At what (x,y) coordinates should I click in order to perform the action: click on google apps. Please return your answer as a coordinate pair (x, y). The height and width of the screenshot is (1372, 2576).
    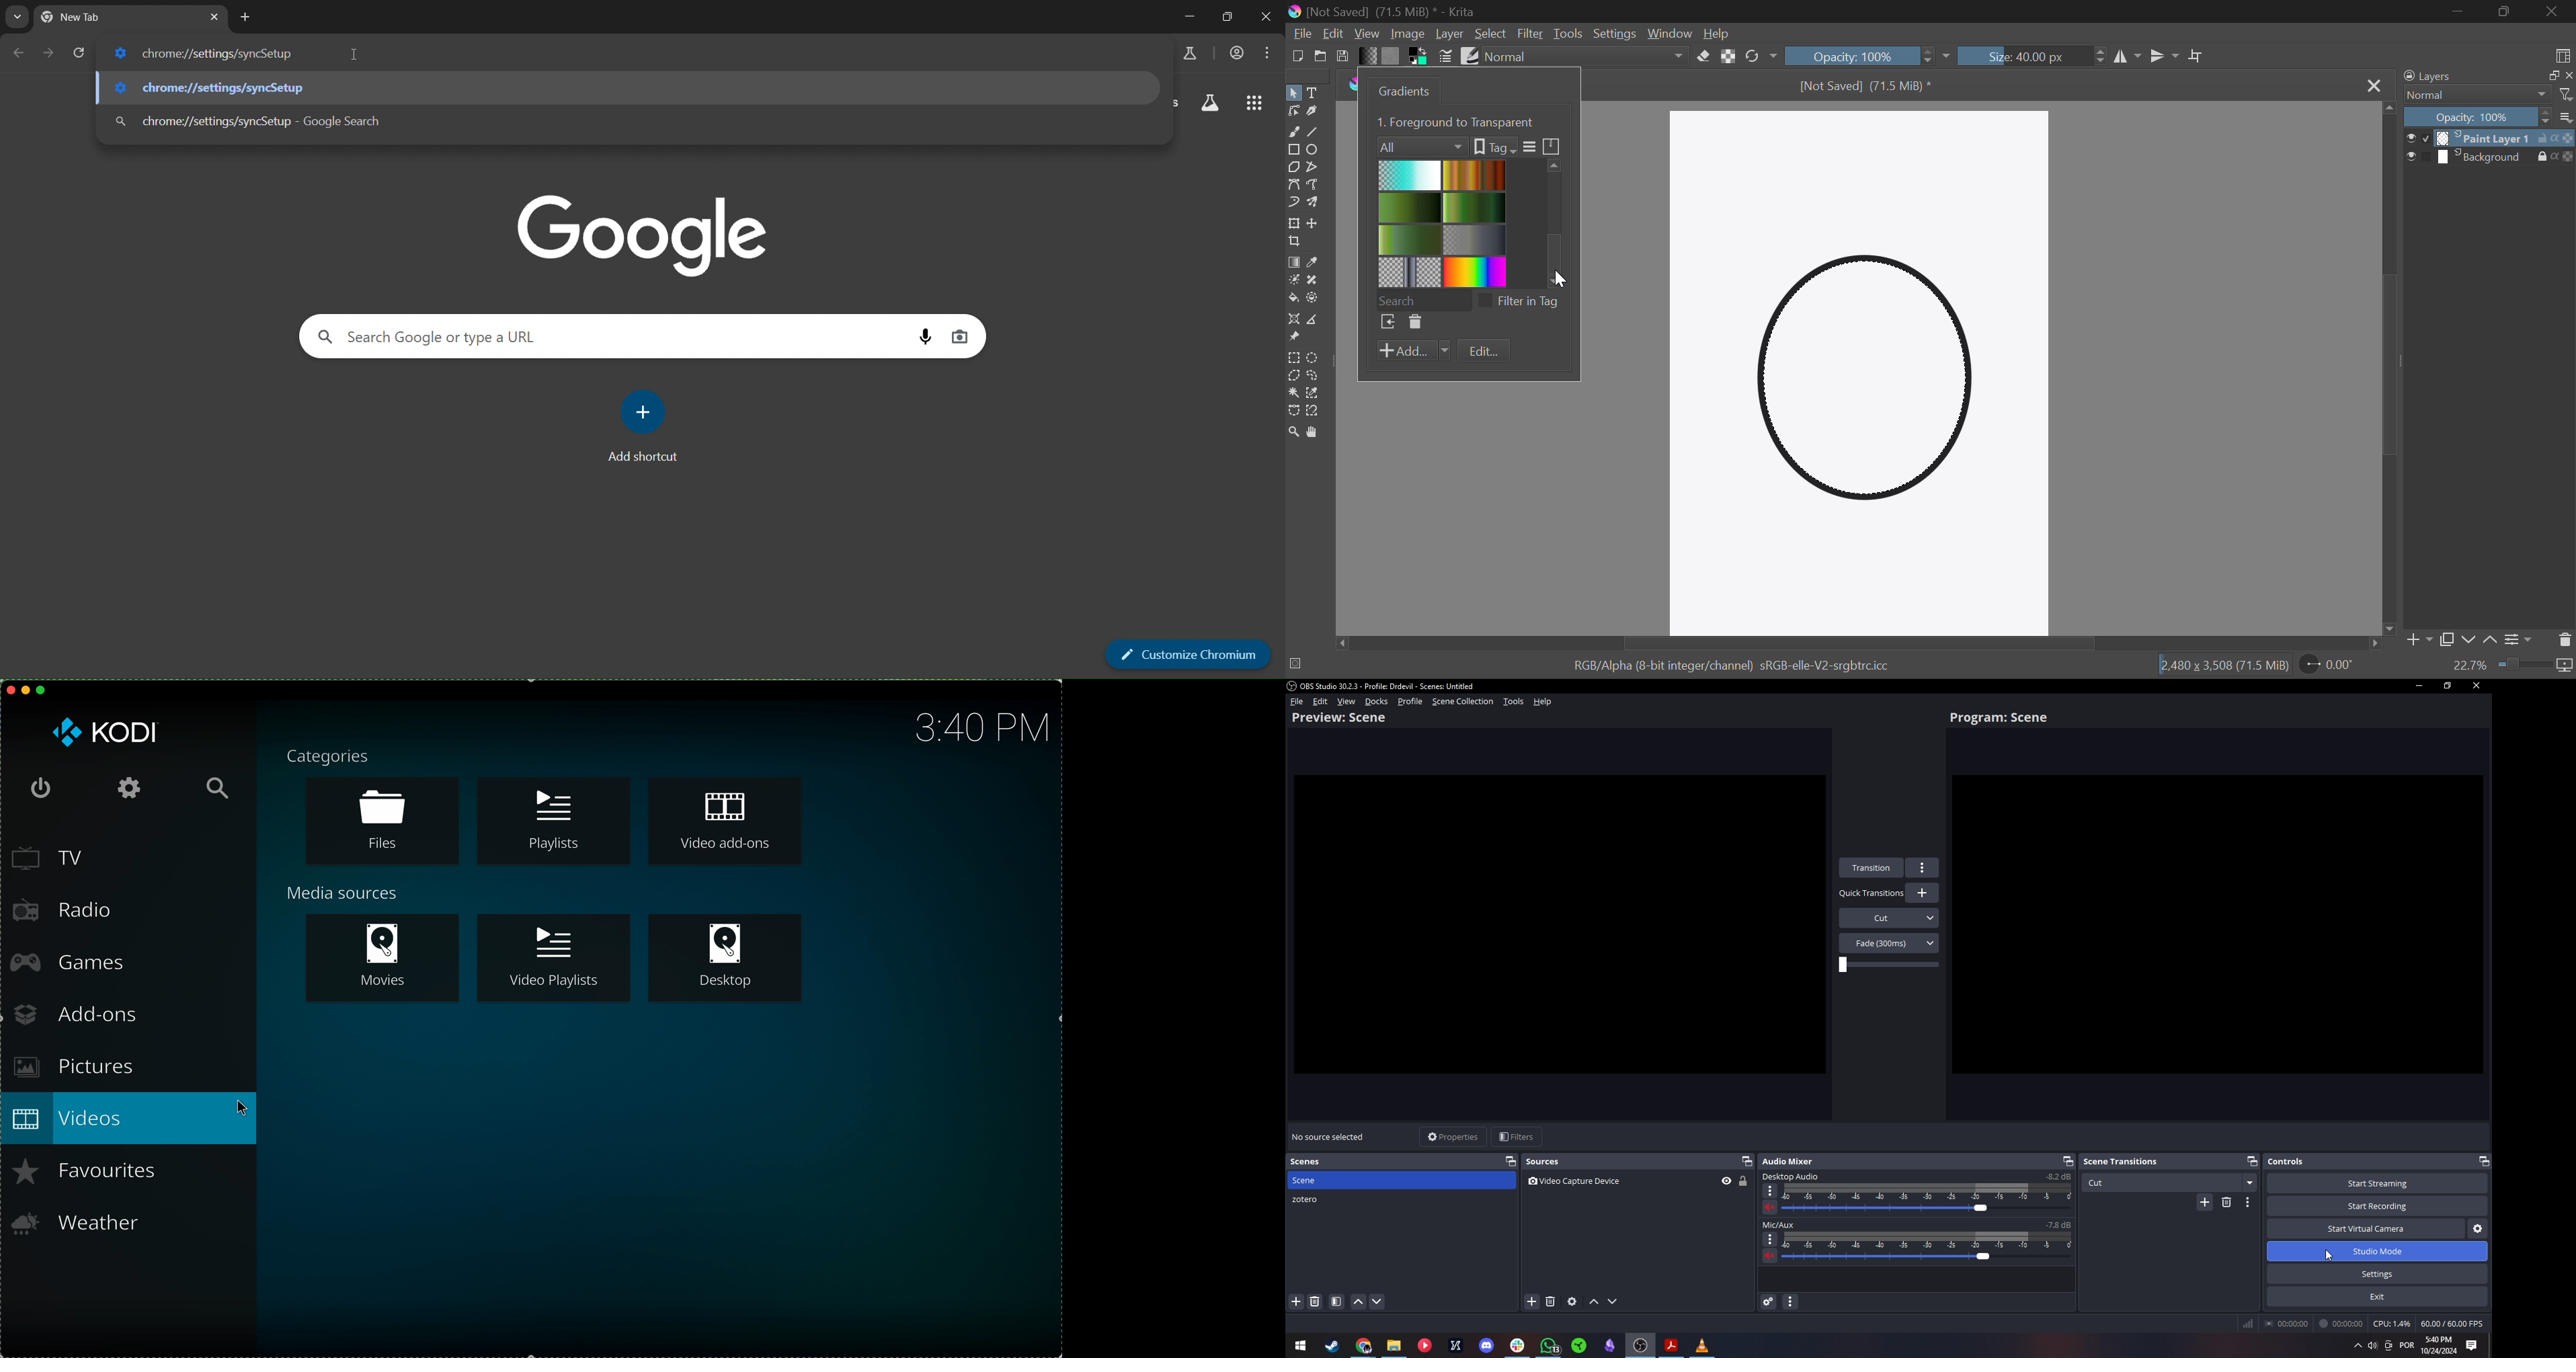
    Looking at the image, I should click on (1257, 102).